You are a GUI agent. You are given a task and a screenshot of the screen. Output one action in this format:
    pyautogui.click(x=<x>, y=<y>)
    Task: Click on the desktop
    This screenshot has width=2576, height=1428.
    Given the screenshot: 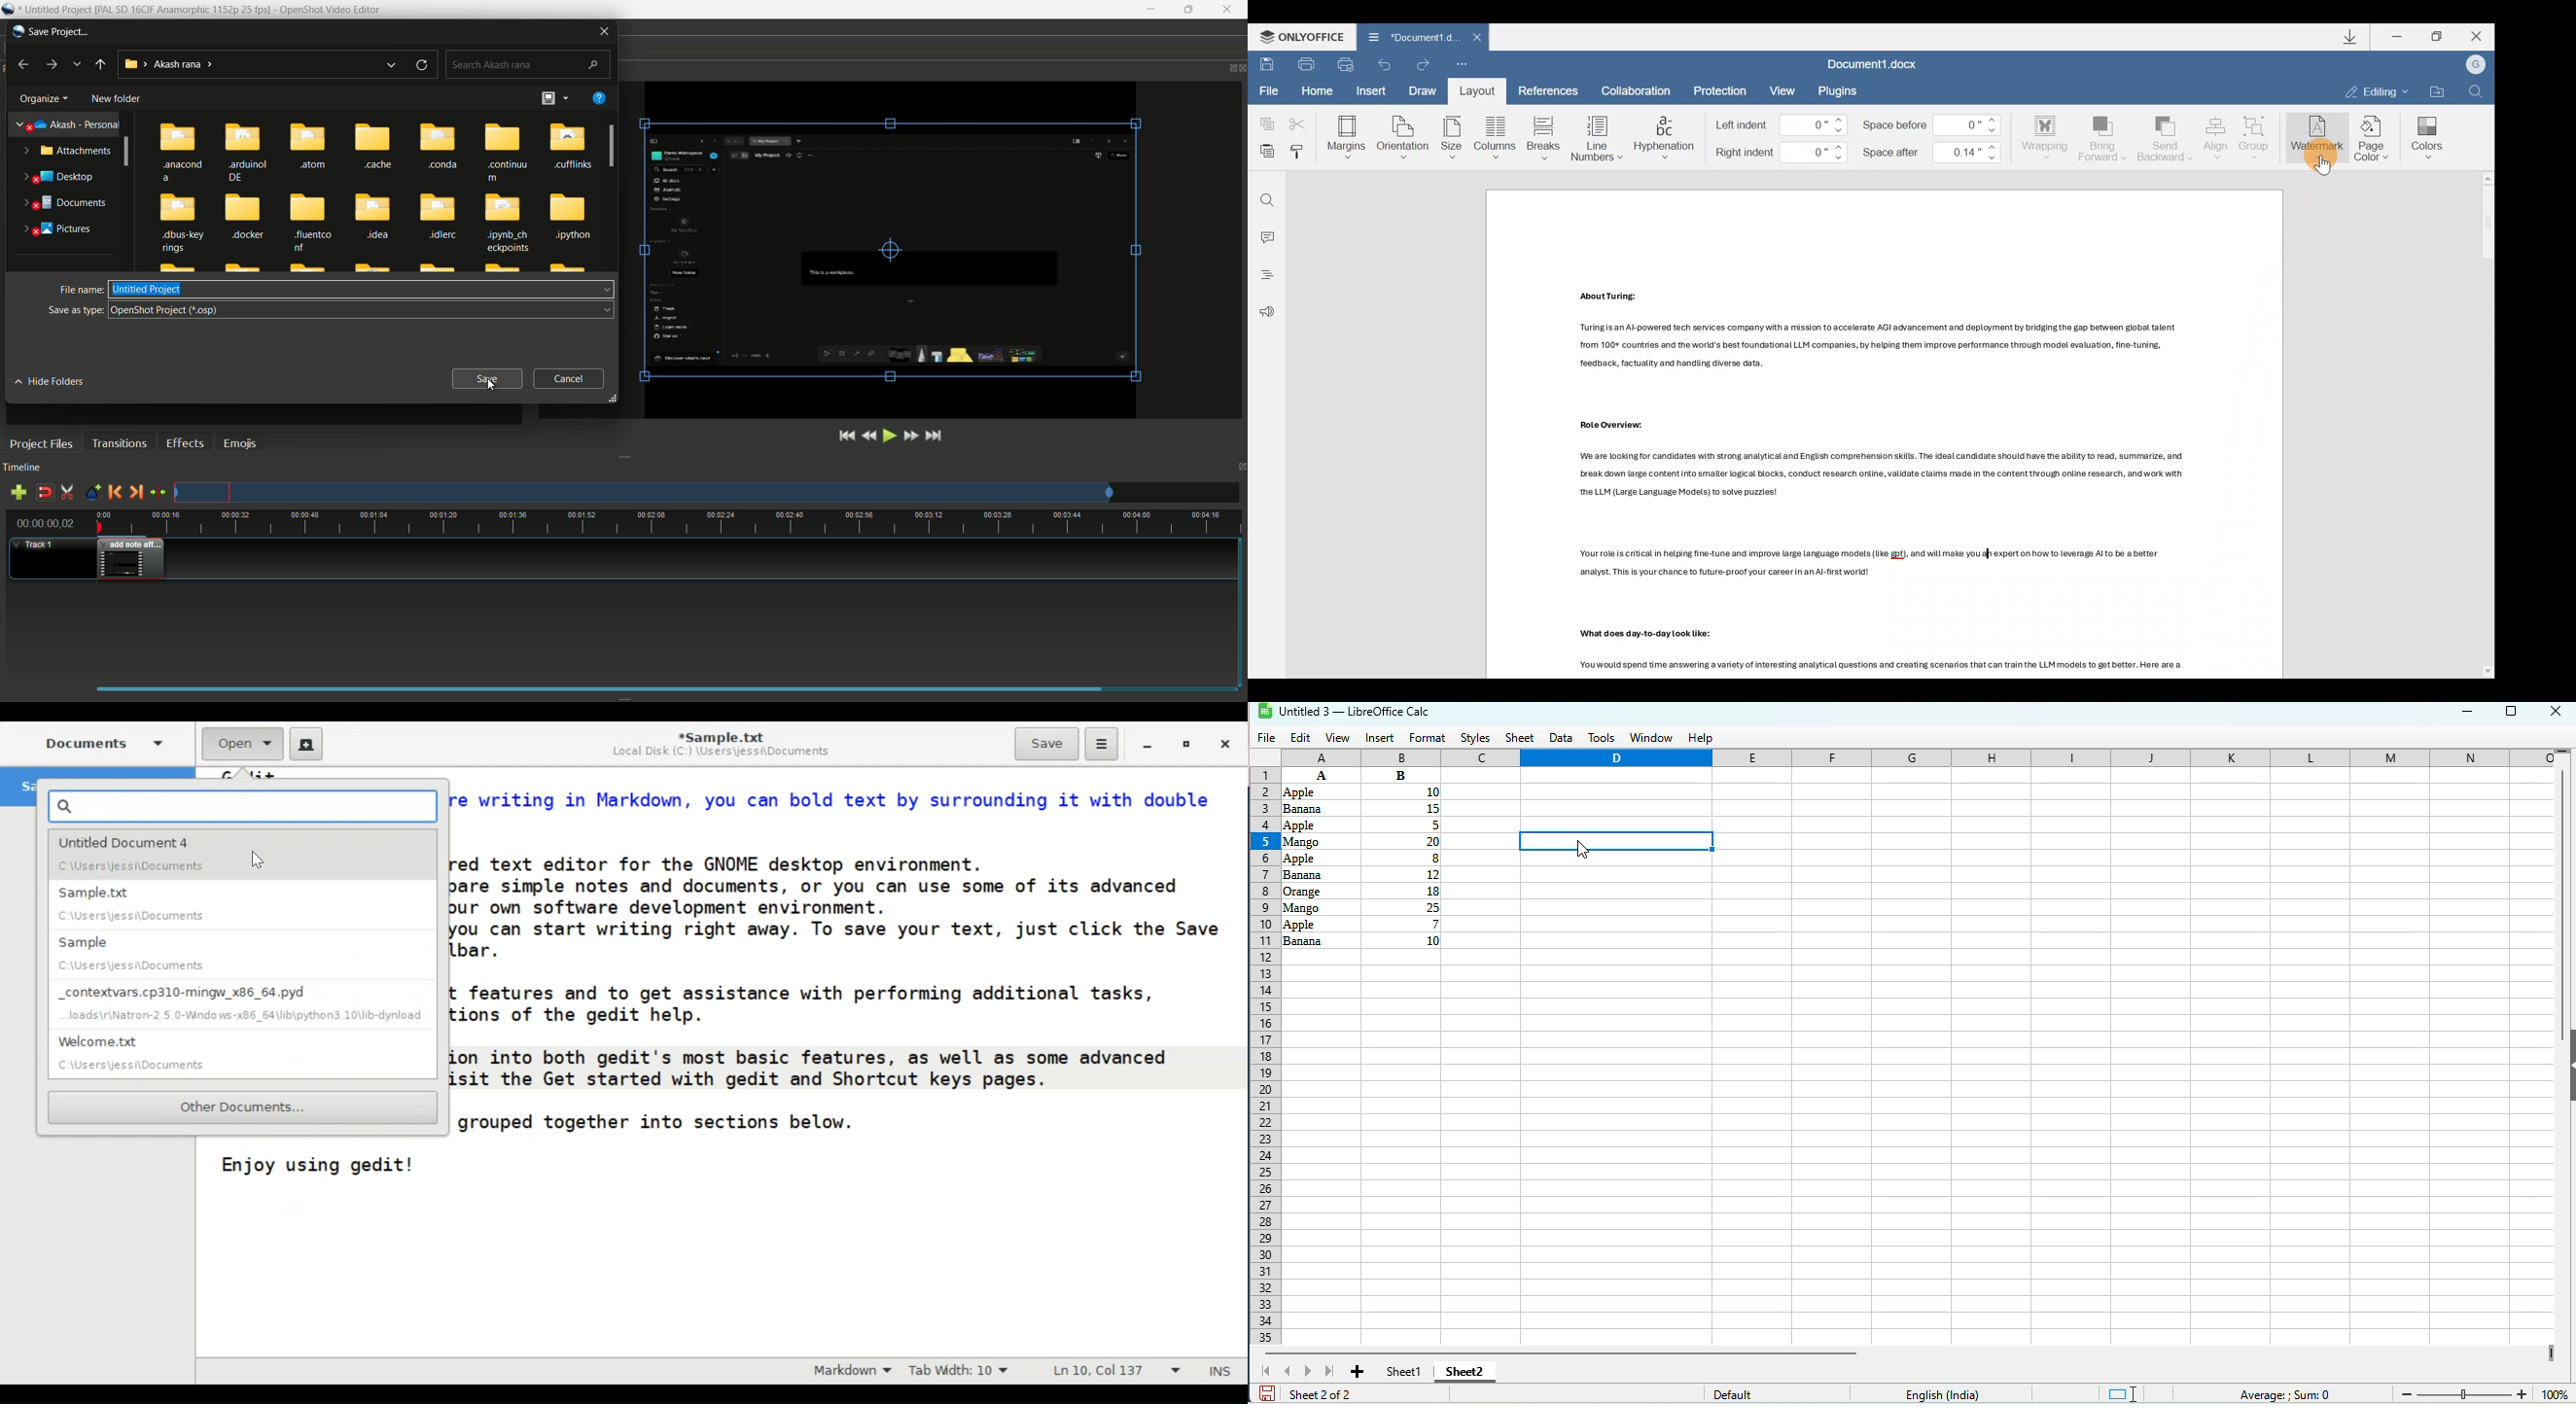 What is the action you would take?
    pyautogui.click(x=57, y=177)
    